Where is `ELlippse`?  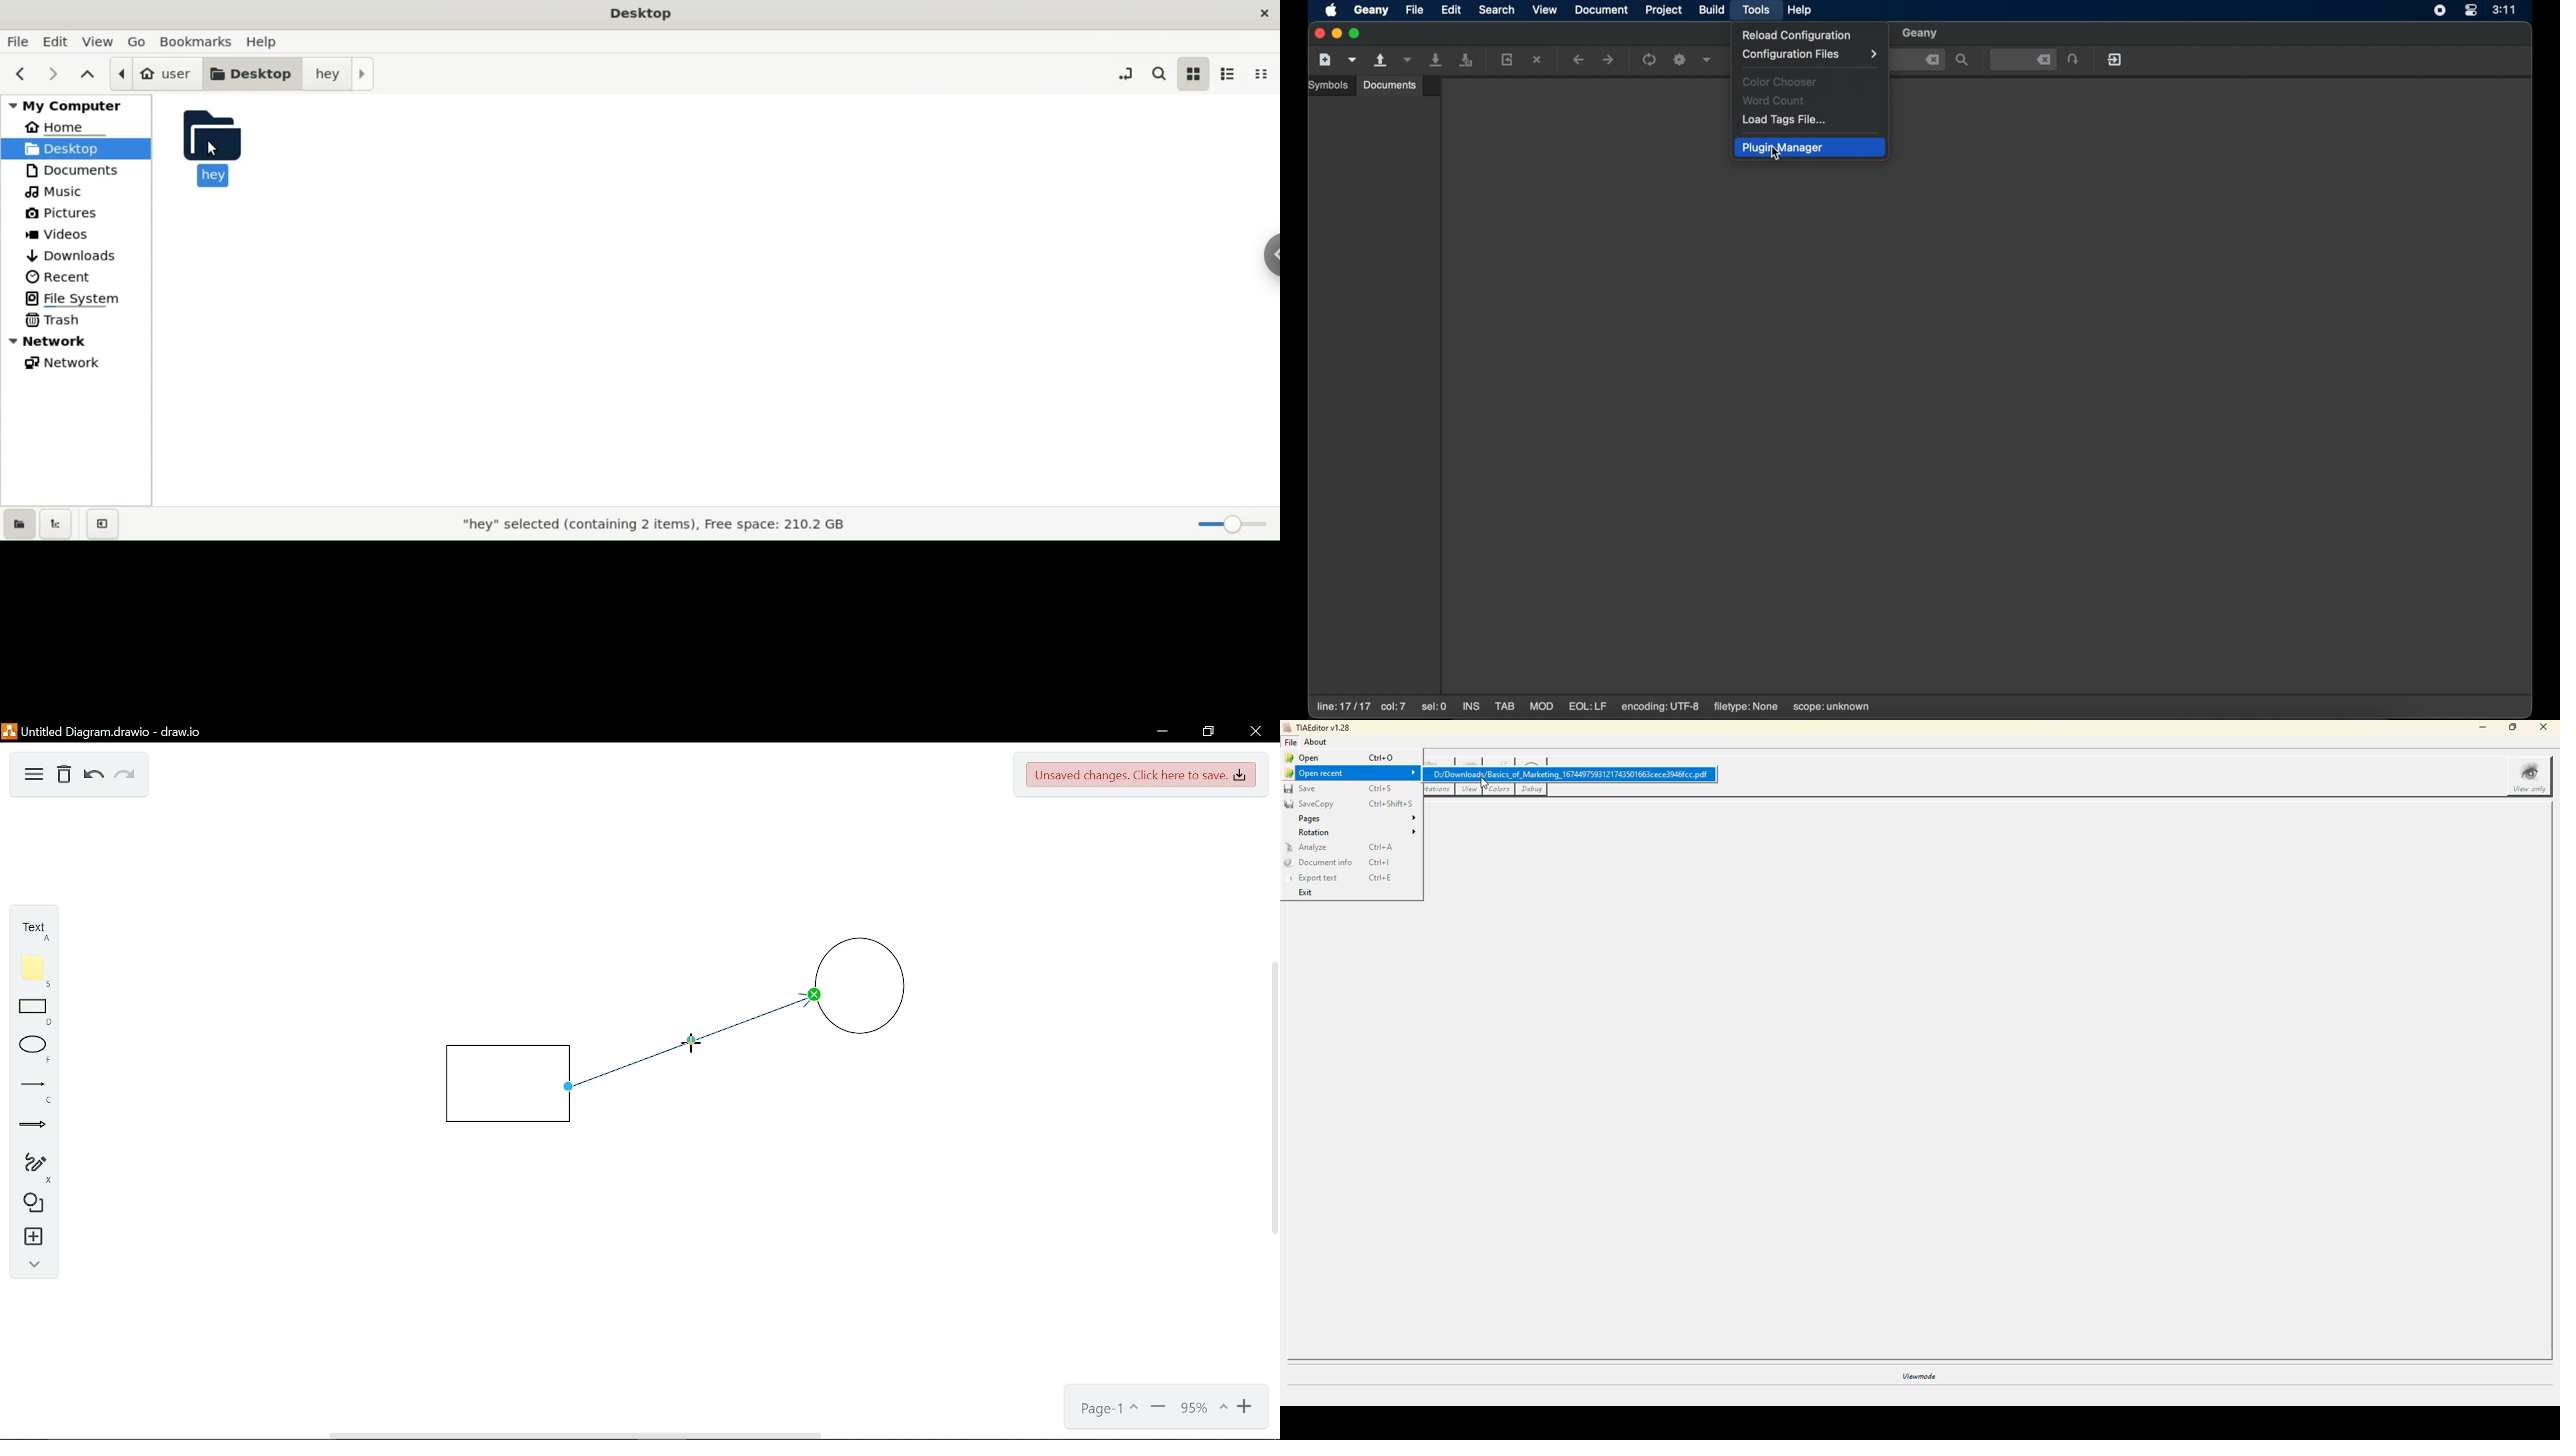 ELlippse is located at coordinates (31, 1047).